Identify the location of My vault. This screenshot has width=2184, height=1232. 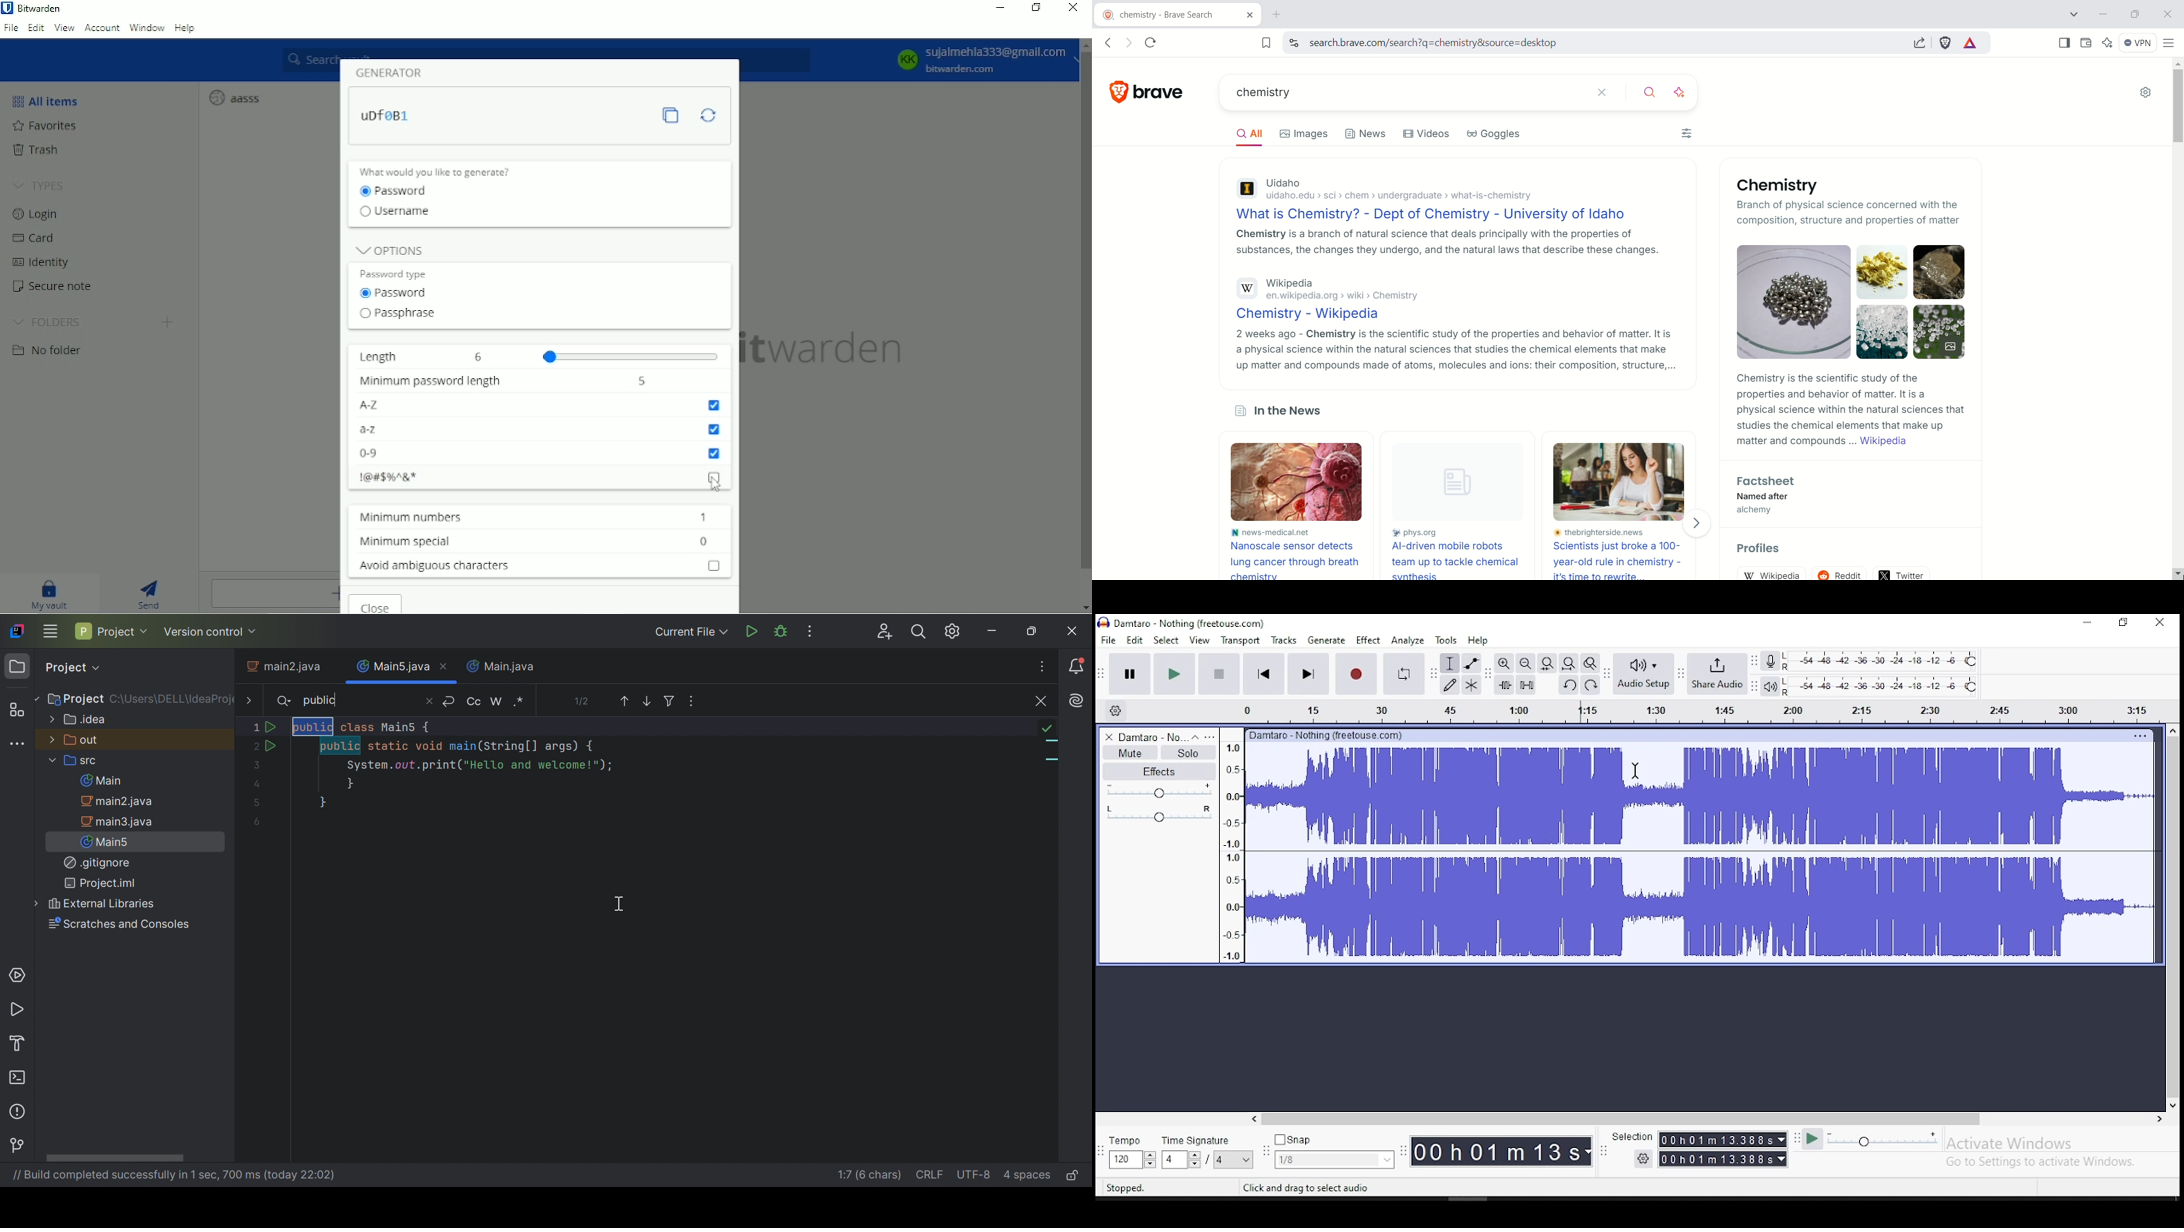
(50, 592).